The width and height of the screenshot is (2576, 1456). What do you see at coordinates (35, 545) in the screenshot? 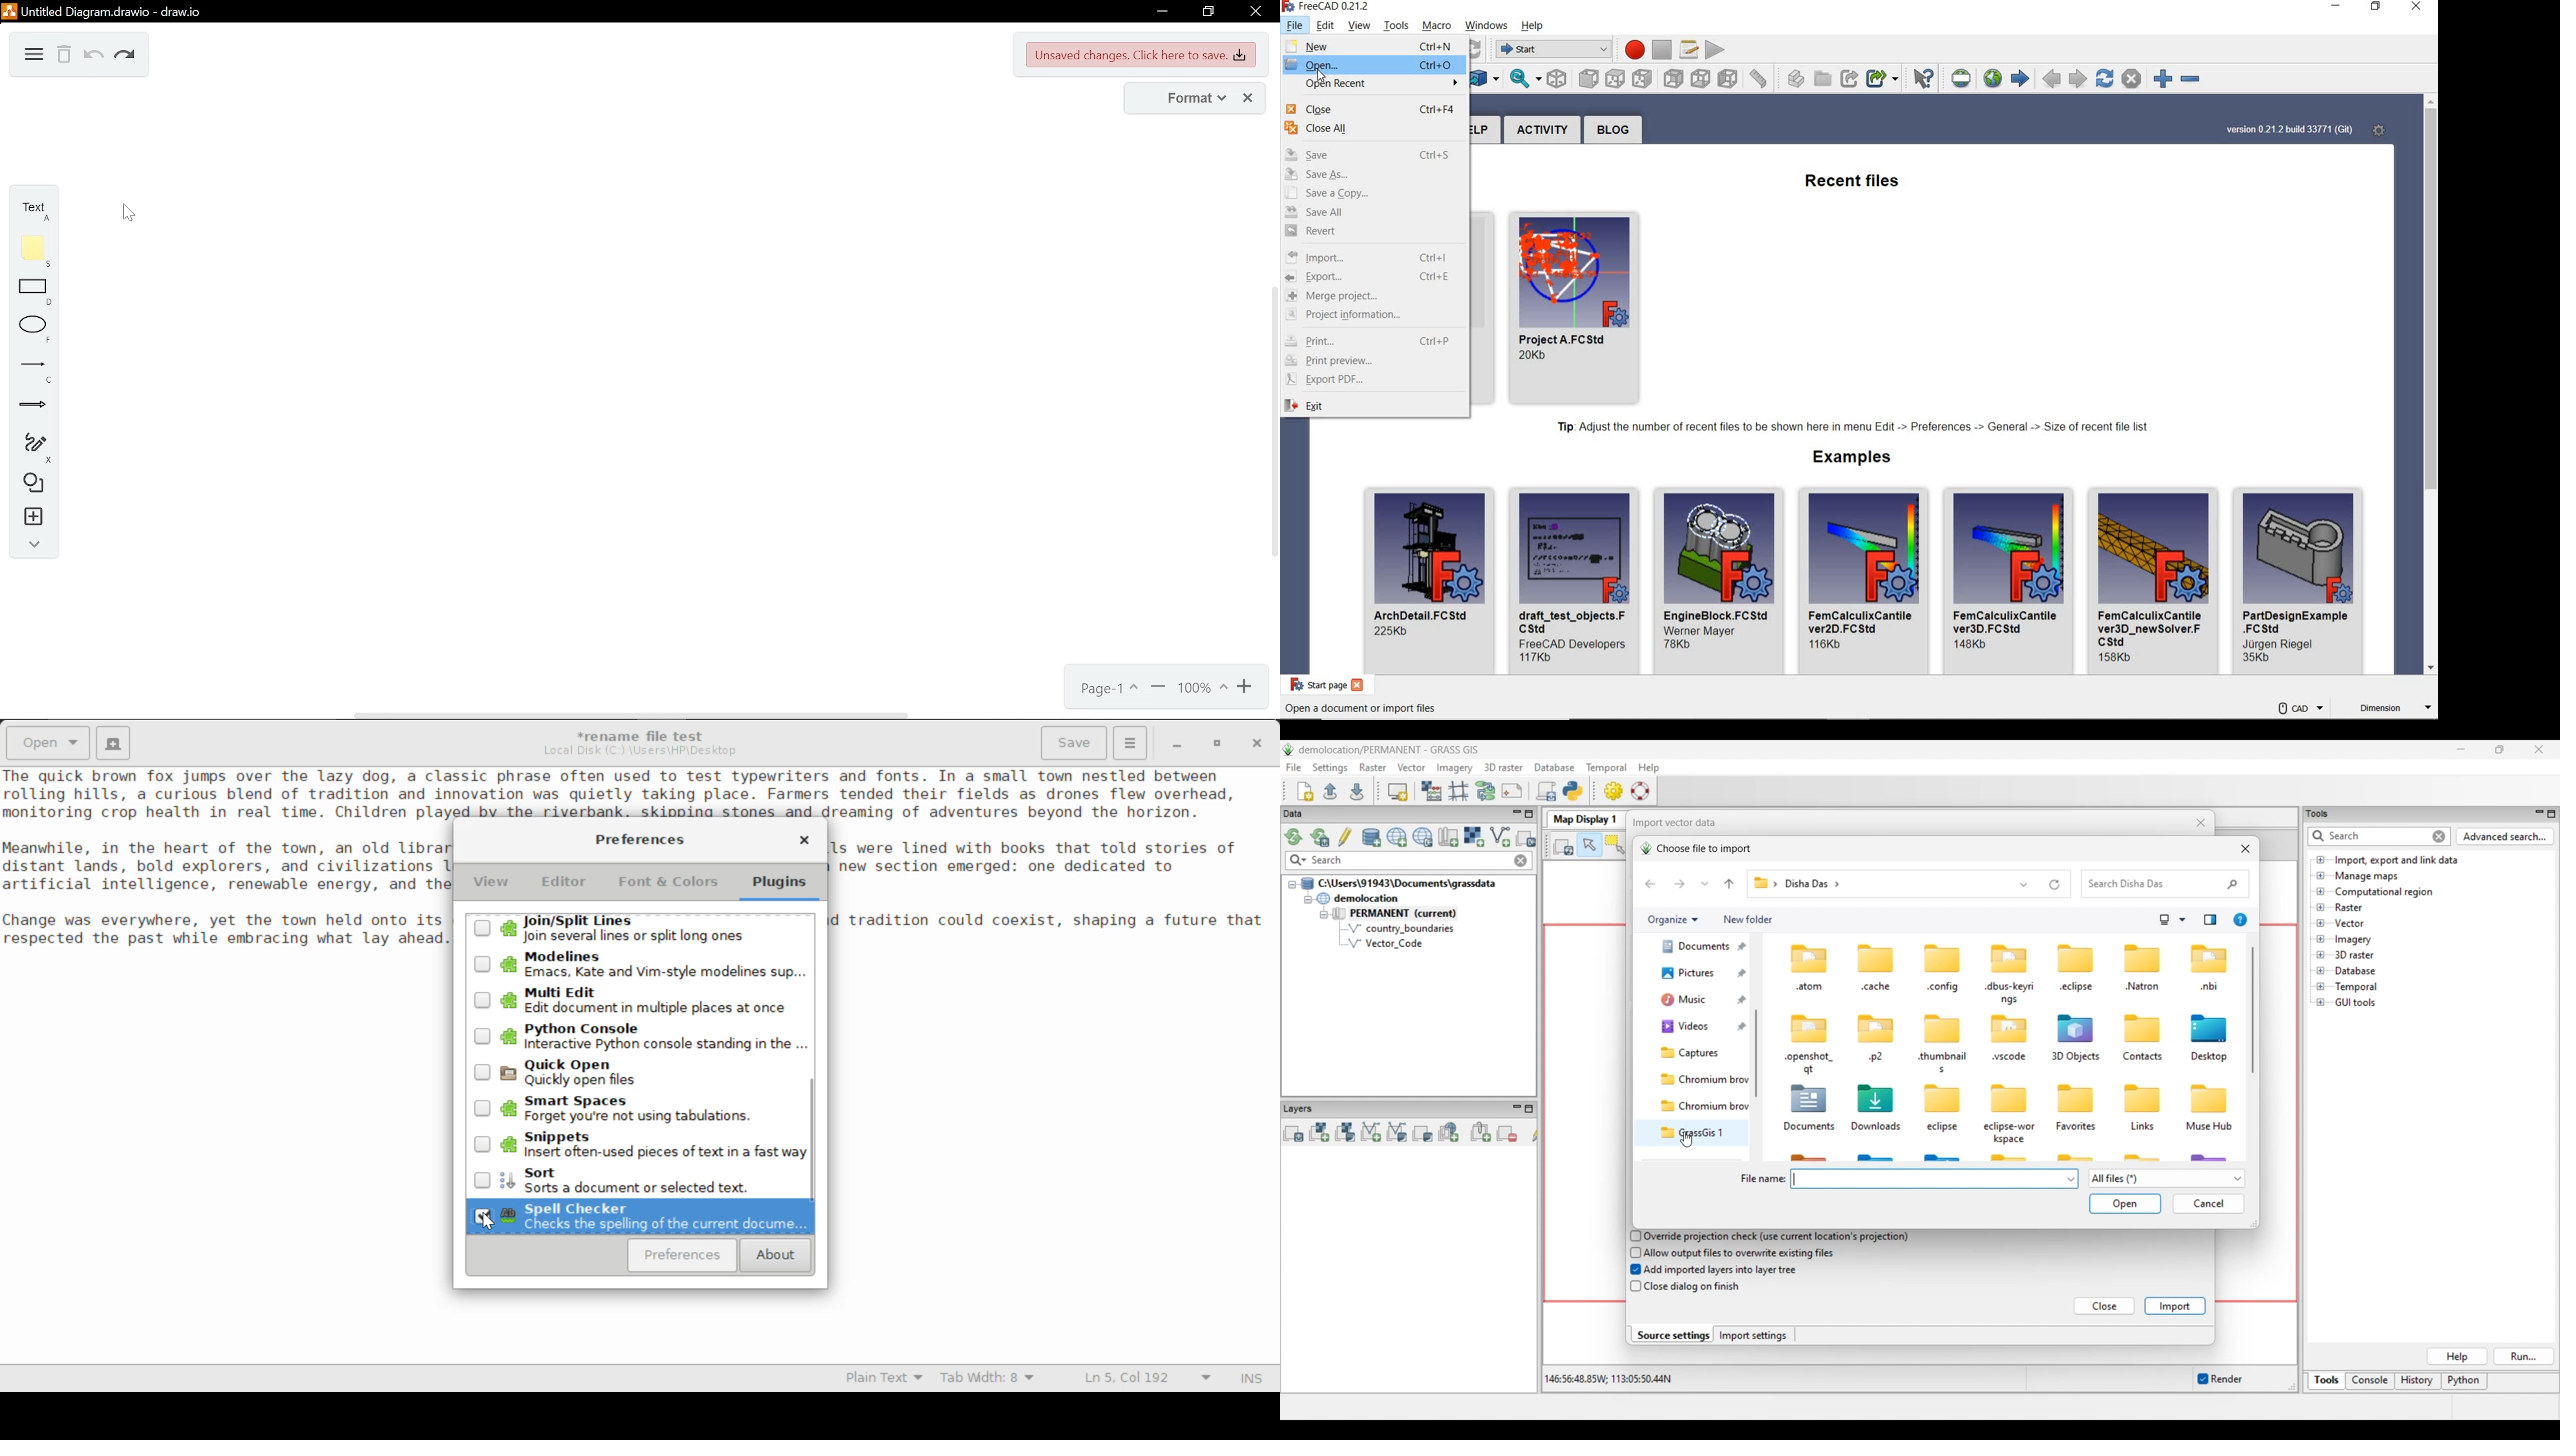
I see `collapse` at bounding box center [35, 545].